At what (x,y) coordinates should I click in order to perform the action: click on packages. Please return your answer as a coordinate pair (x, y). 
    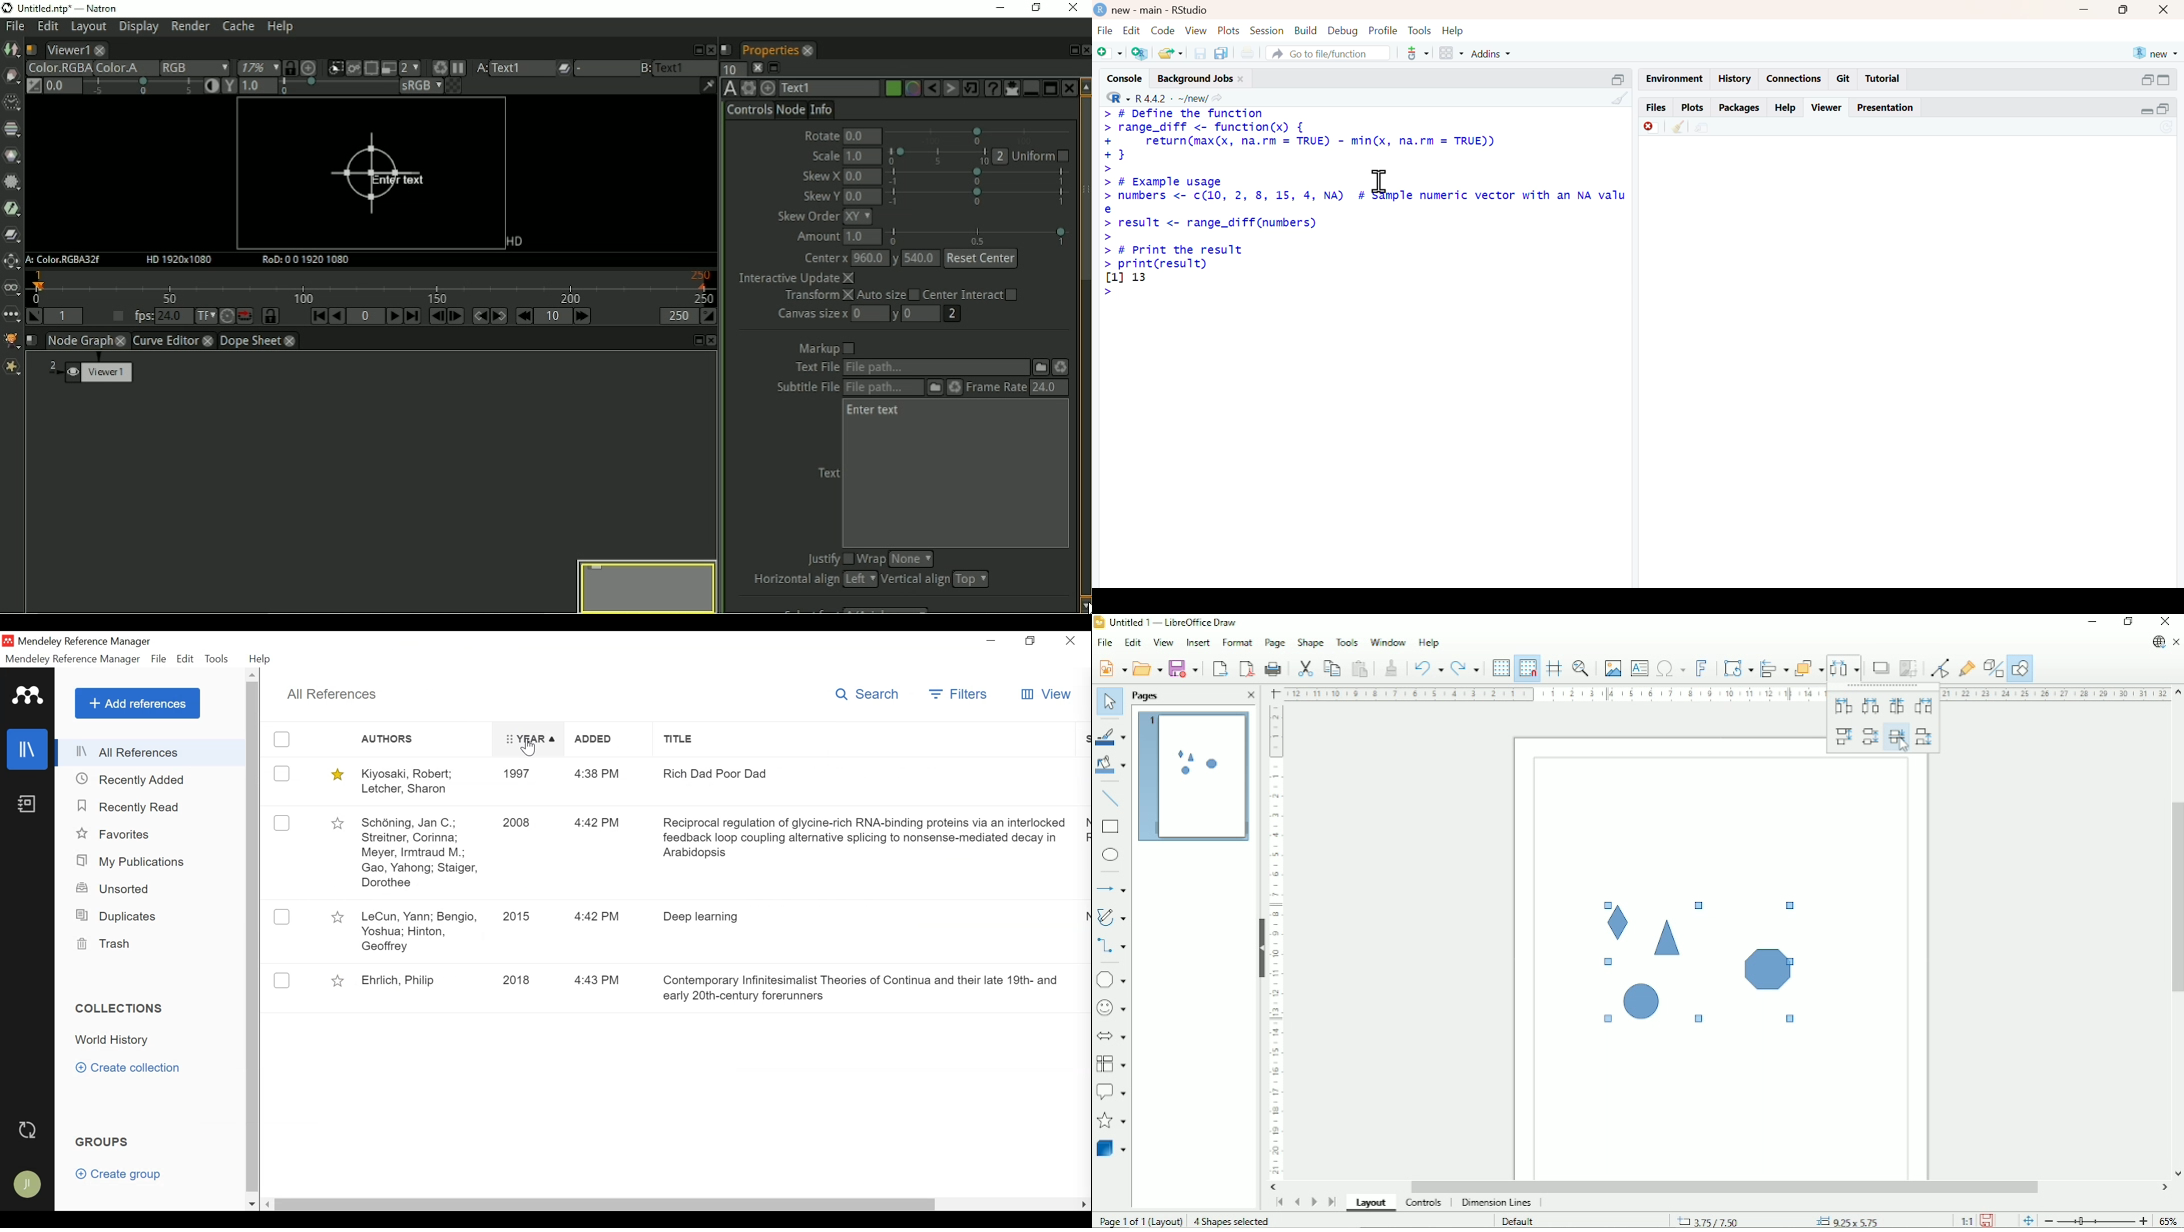
    Looking at the image, I should click on (1739, 109).